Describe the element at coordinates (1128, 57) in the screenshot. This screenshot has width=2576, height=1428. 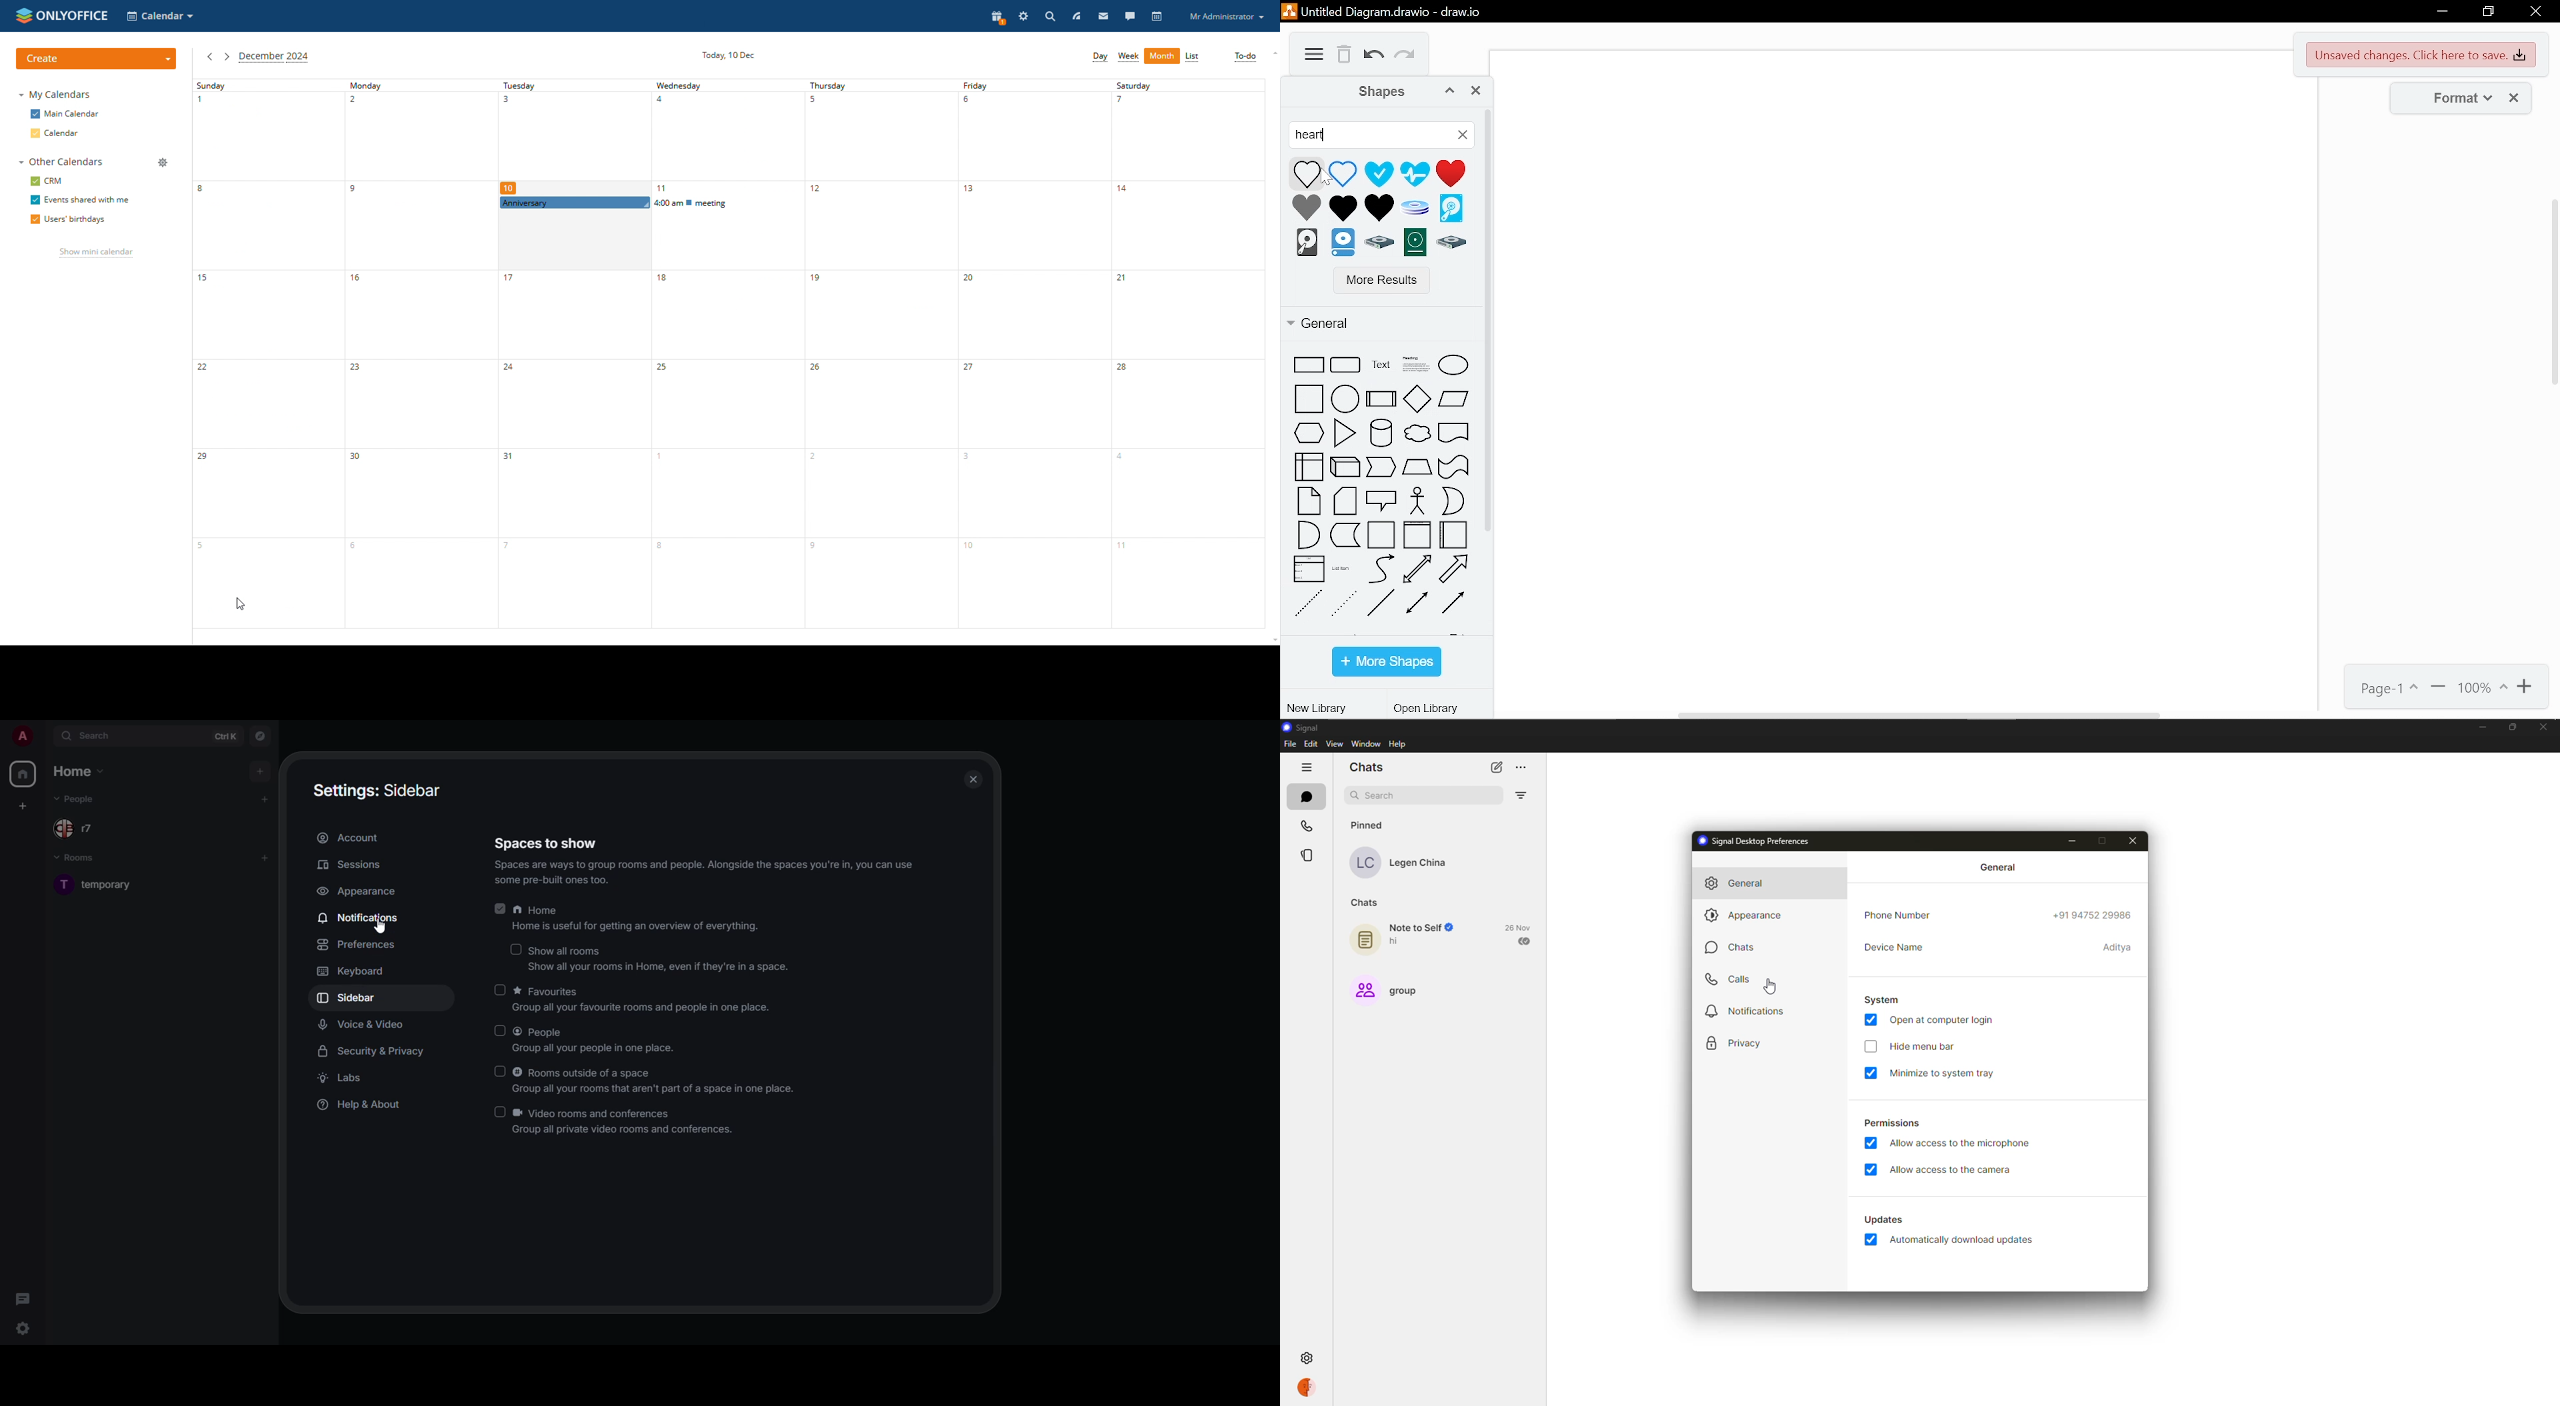
I see `week view` at that location.